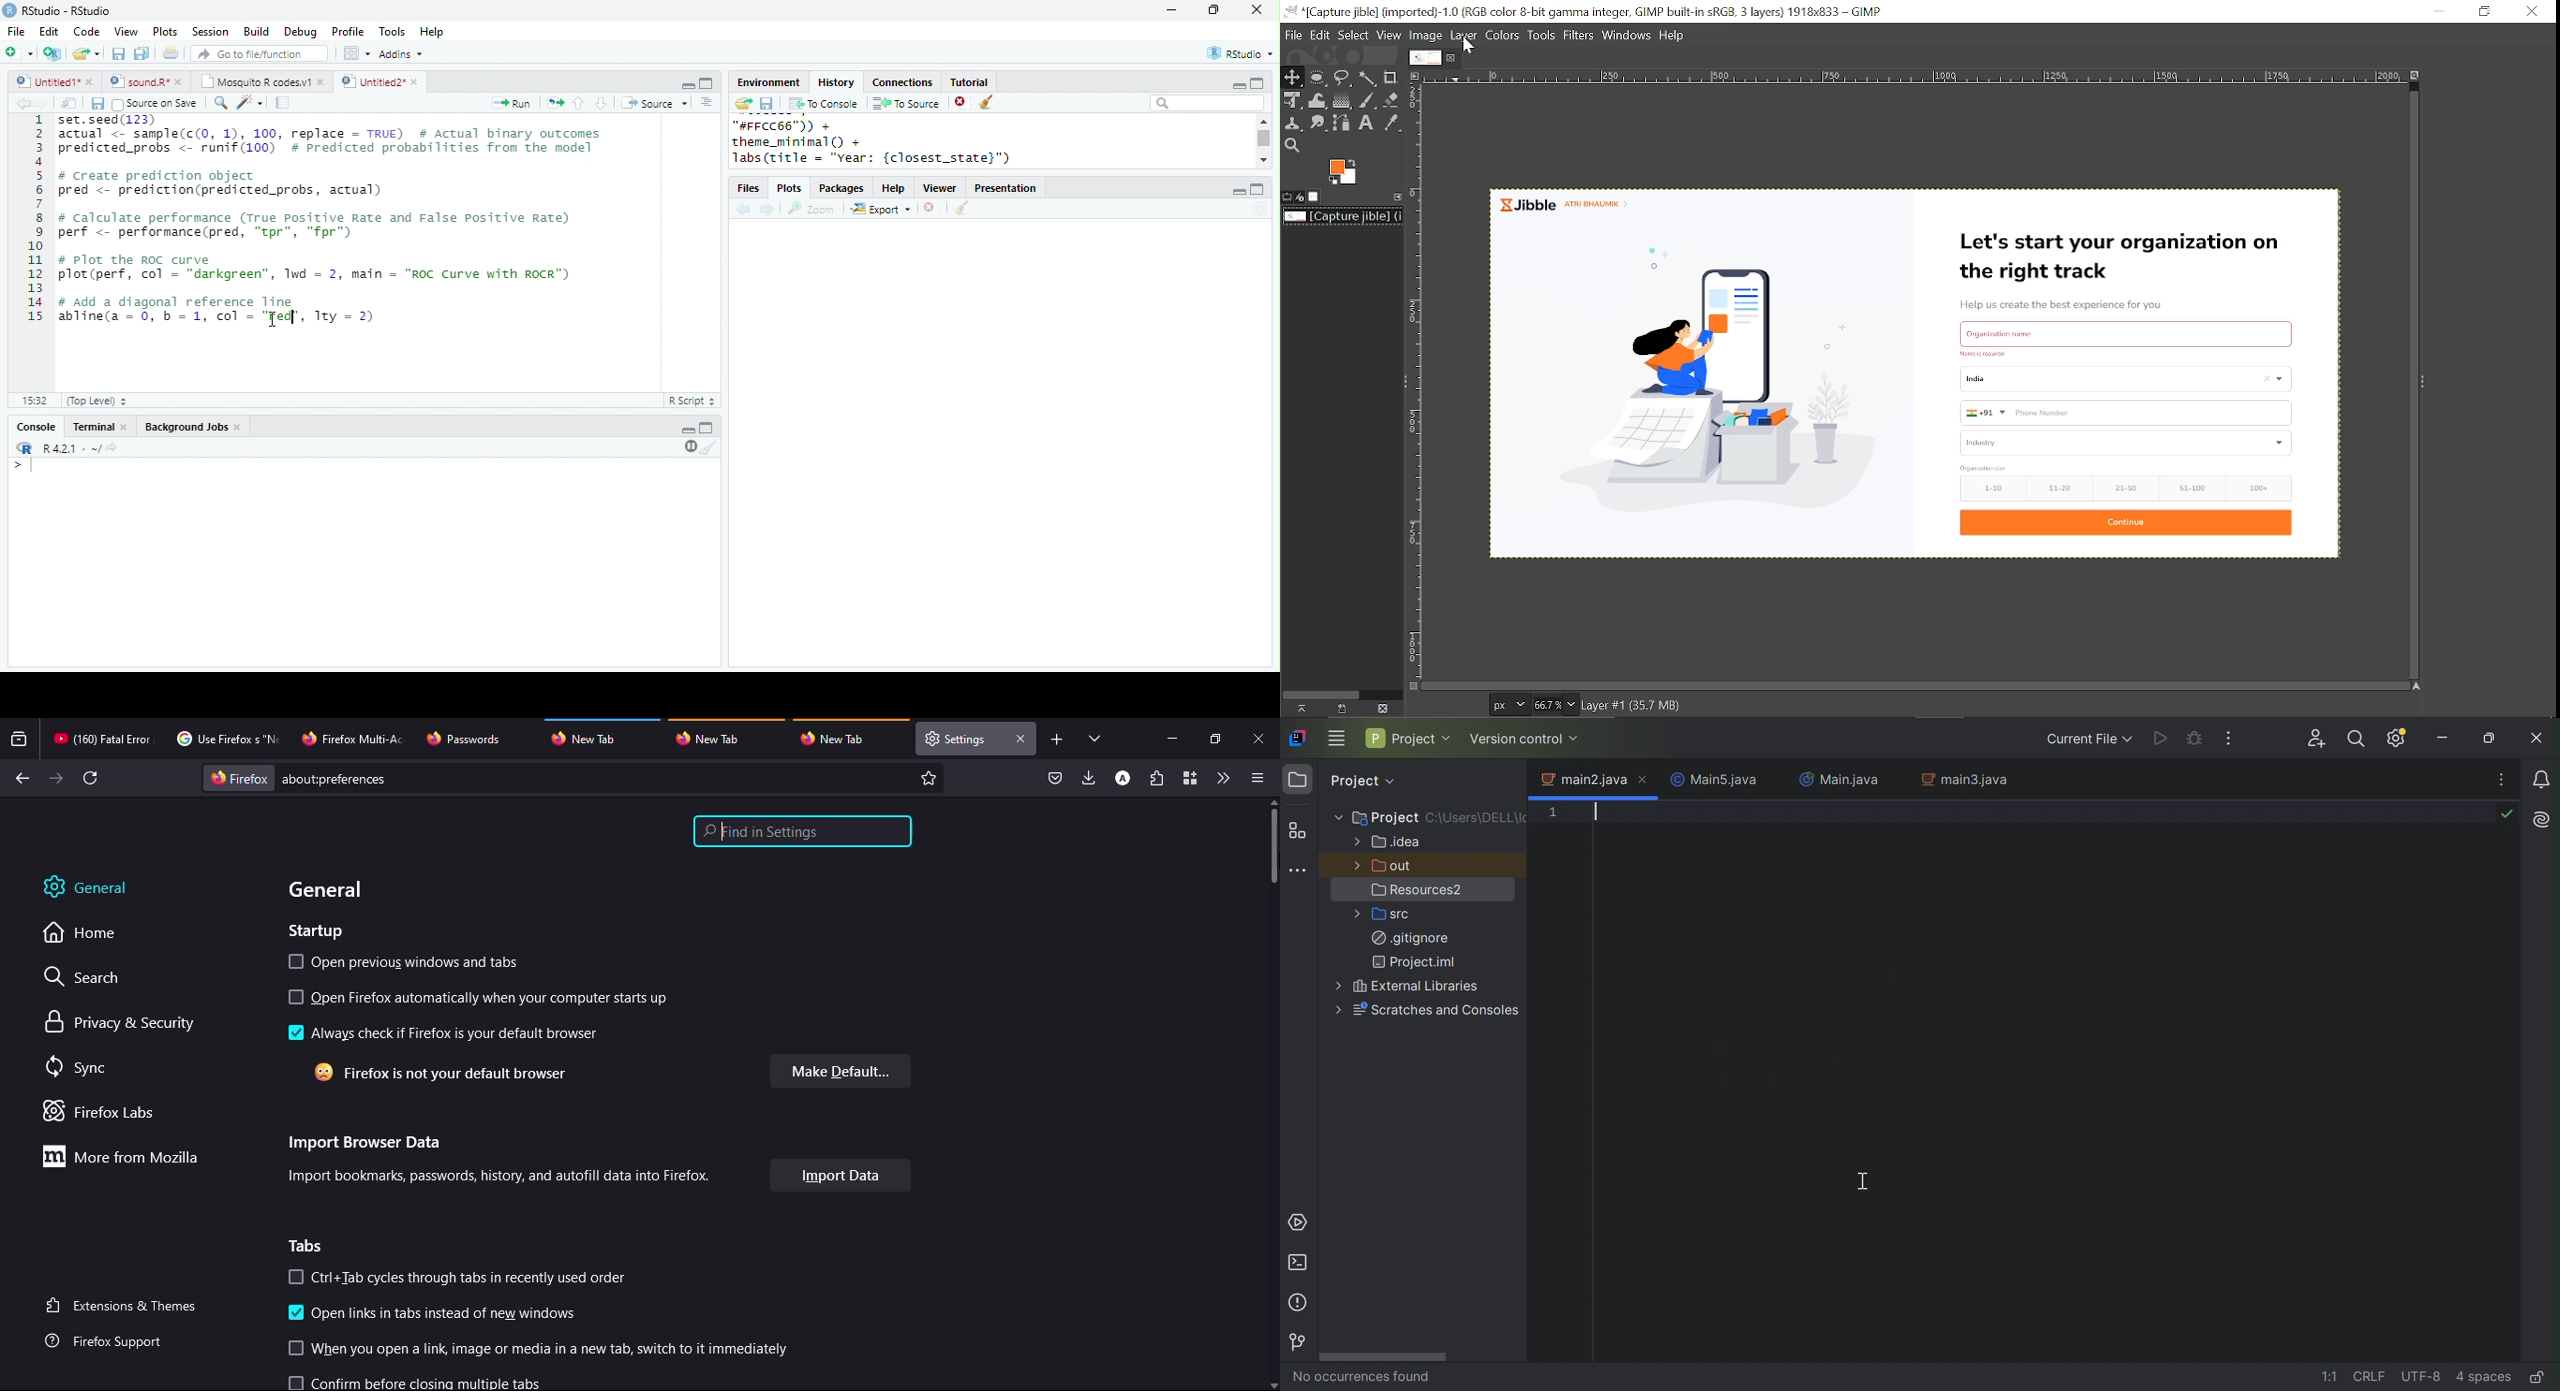  I want to click on resize, so click(1213, 10).